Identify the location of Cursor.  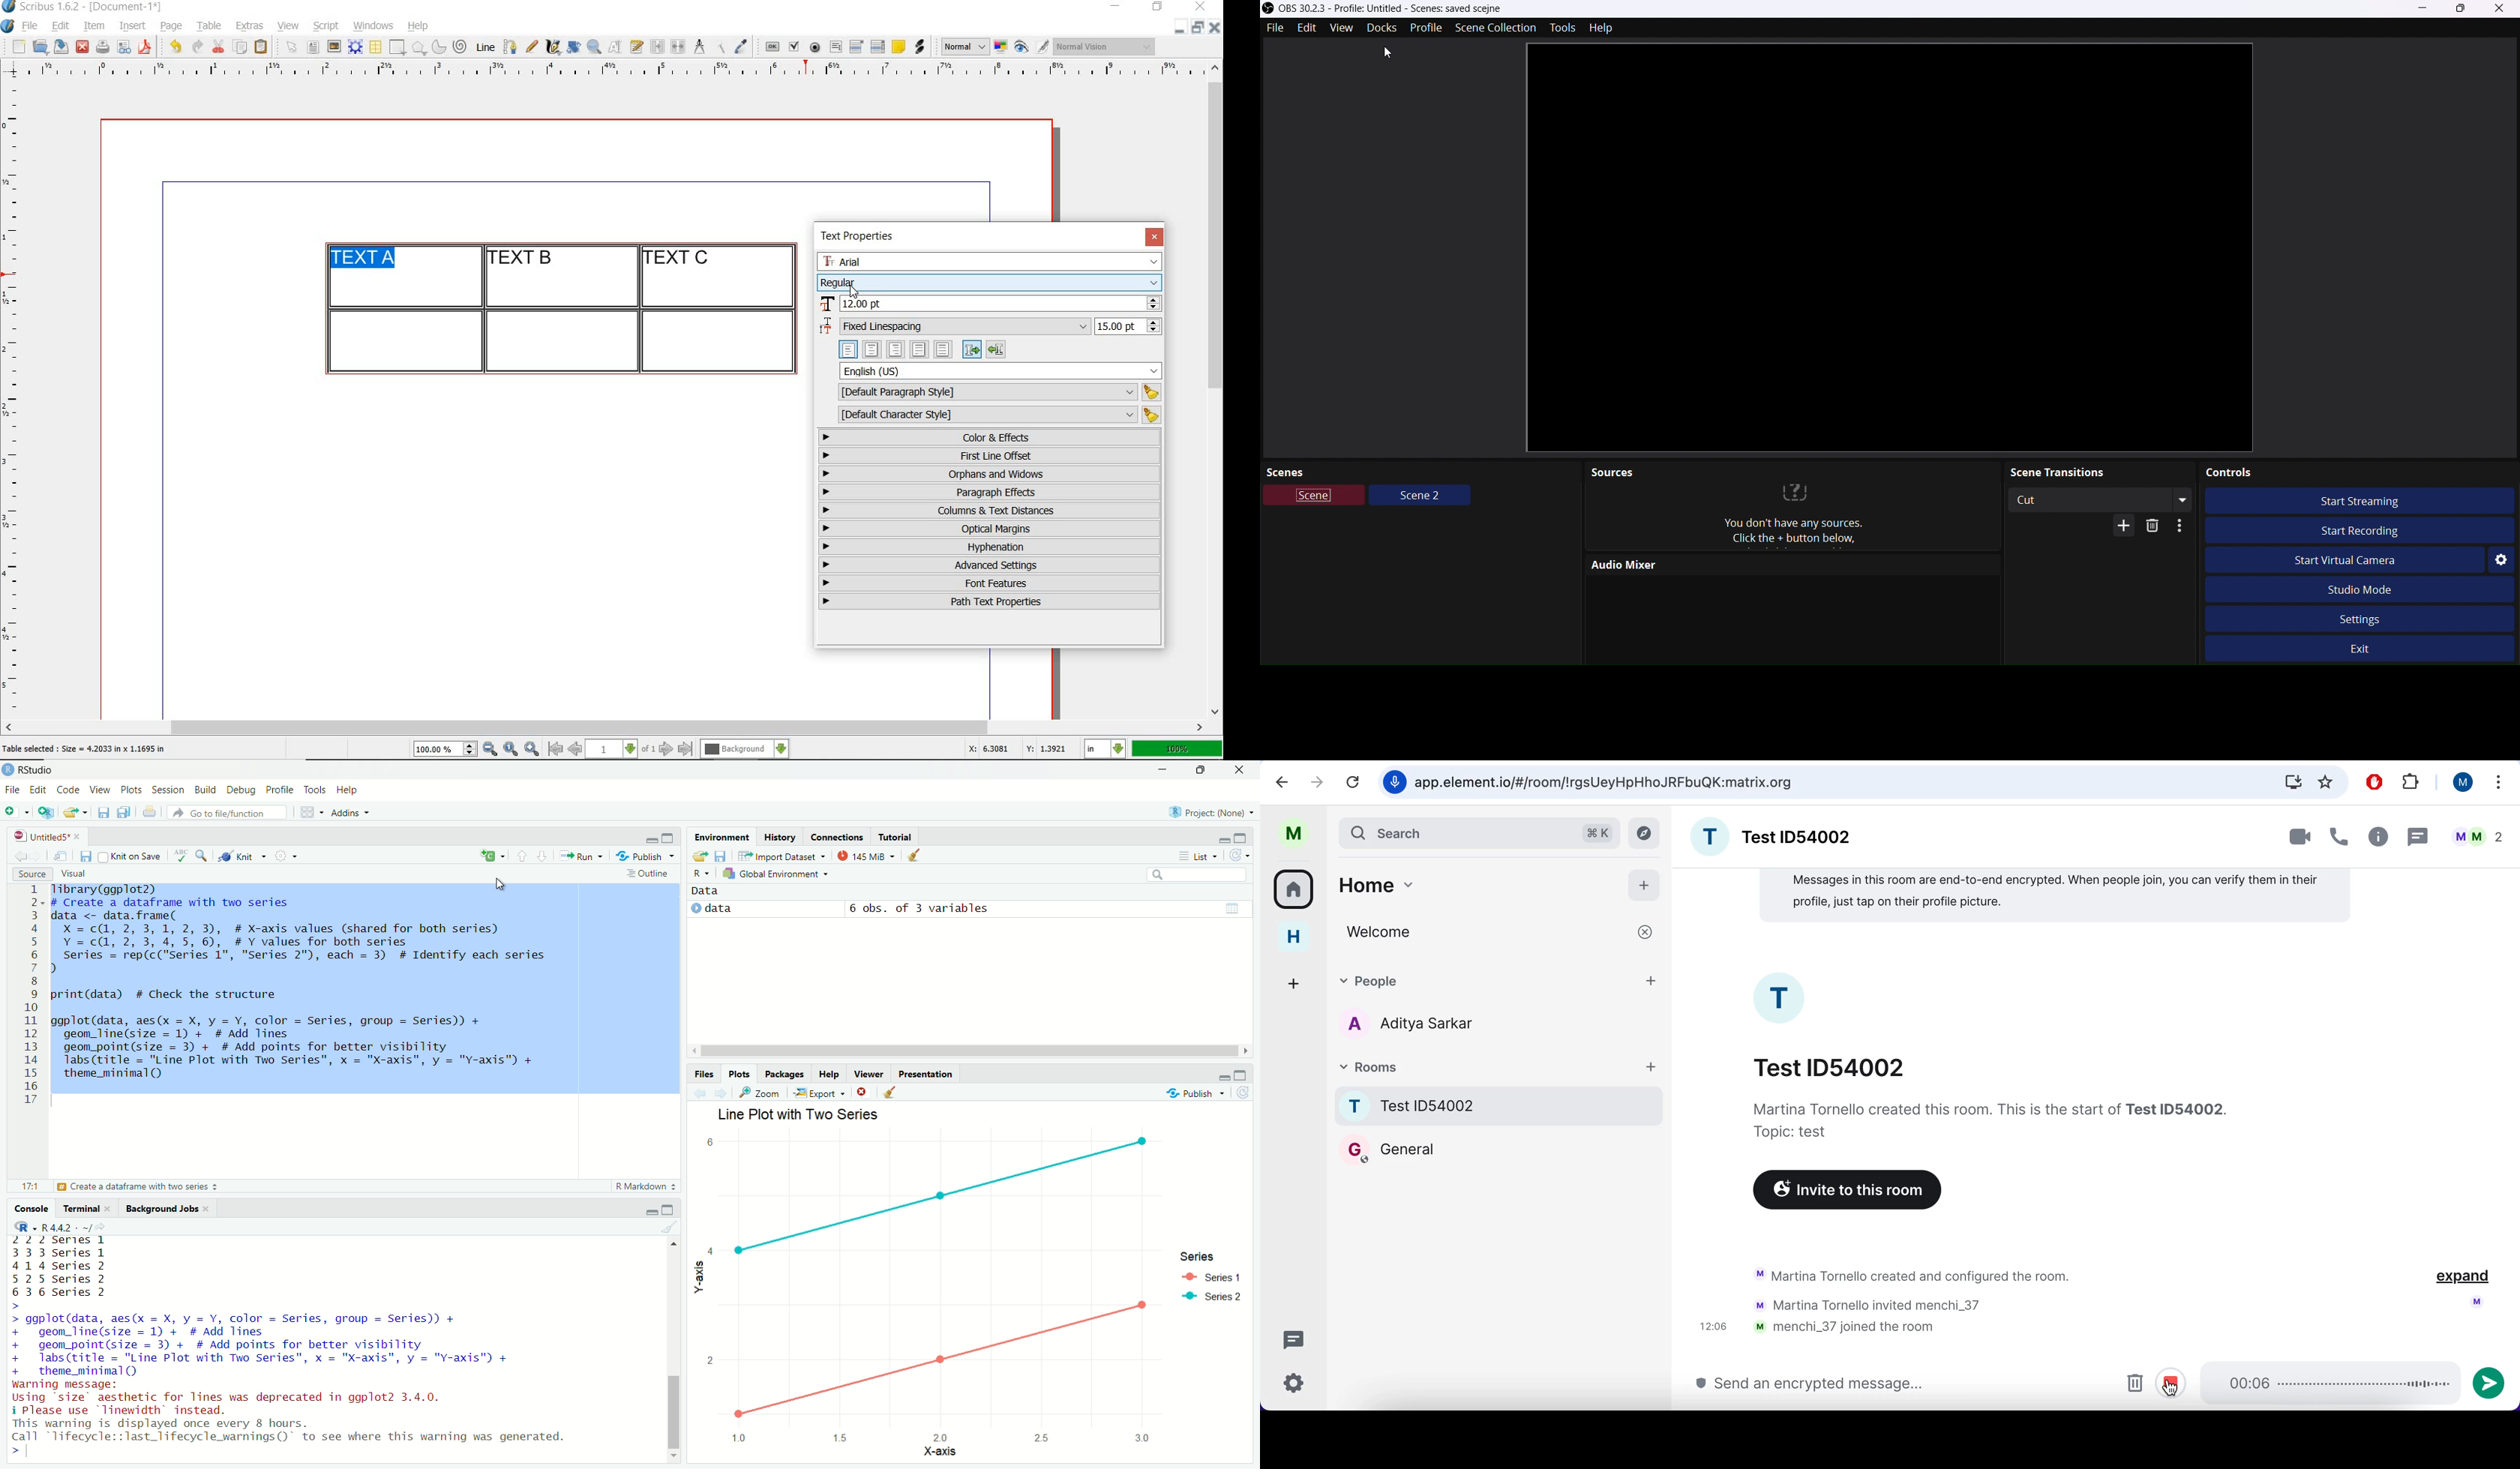
(499, 885).